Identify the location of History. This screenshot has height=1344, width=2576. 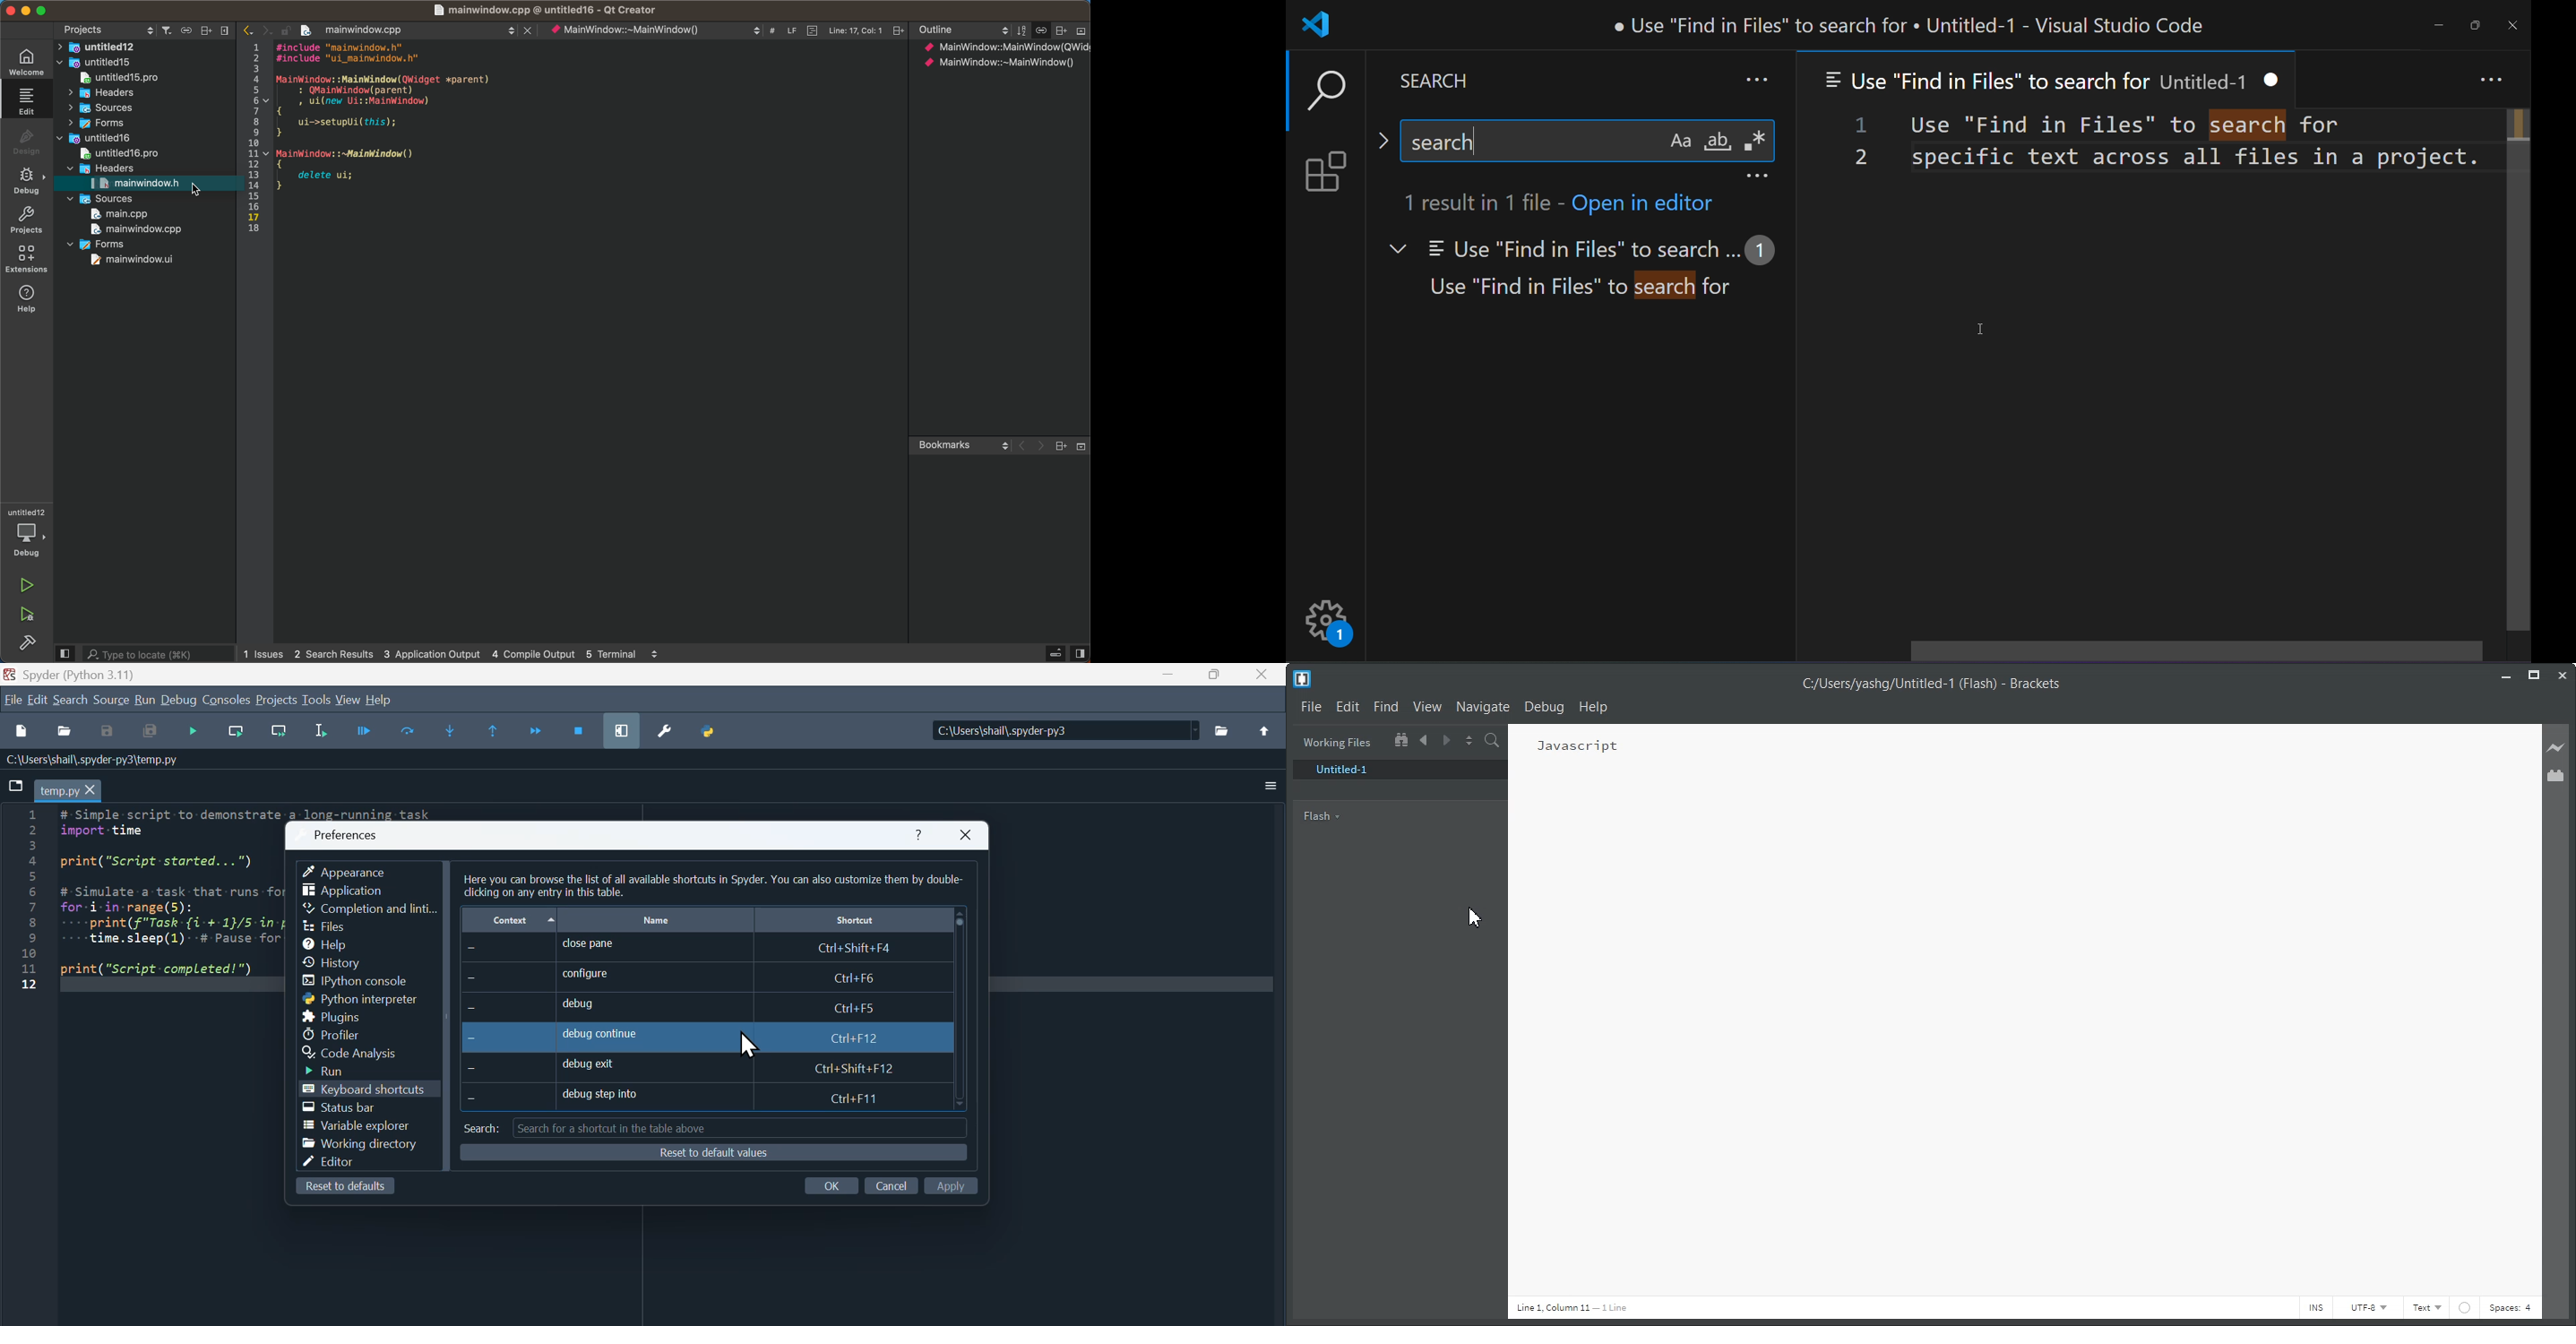
(344, 961).